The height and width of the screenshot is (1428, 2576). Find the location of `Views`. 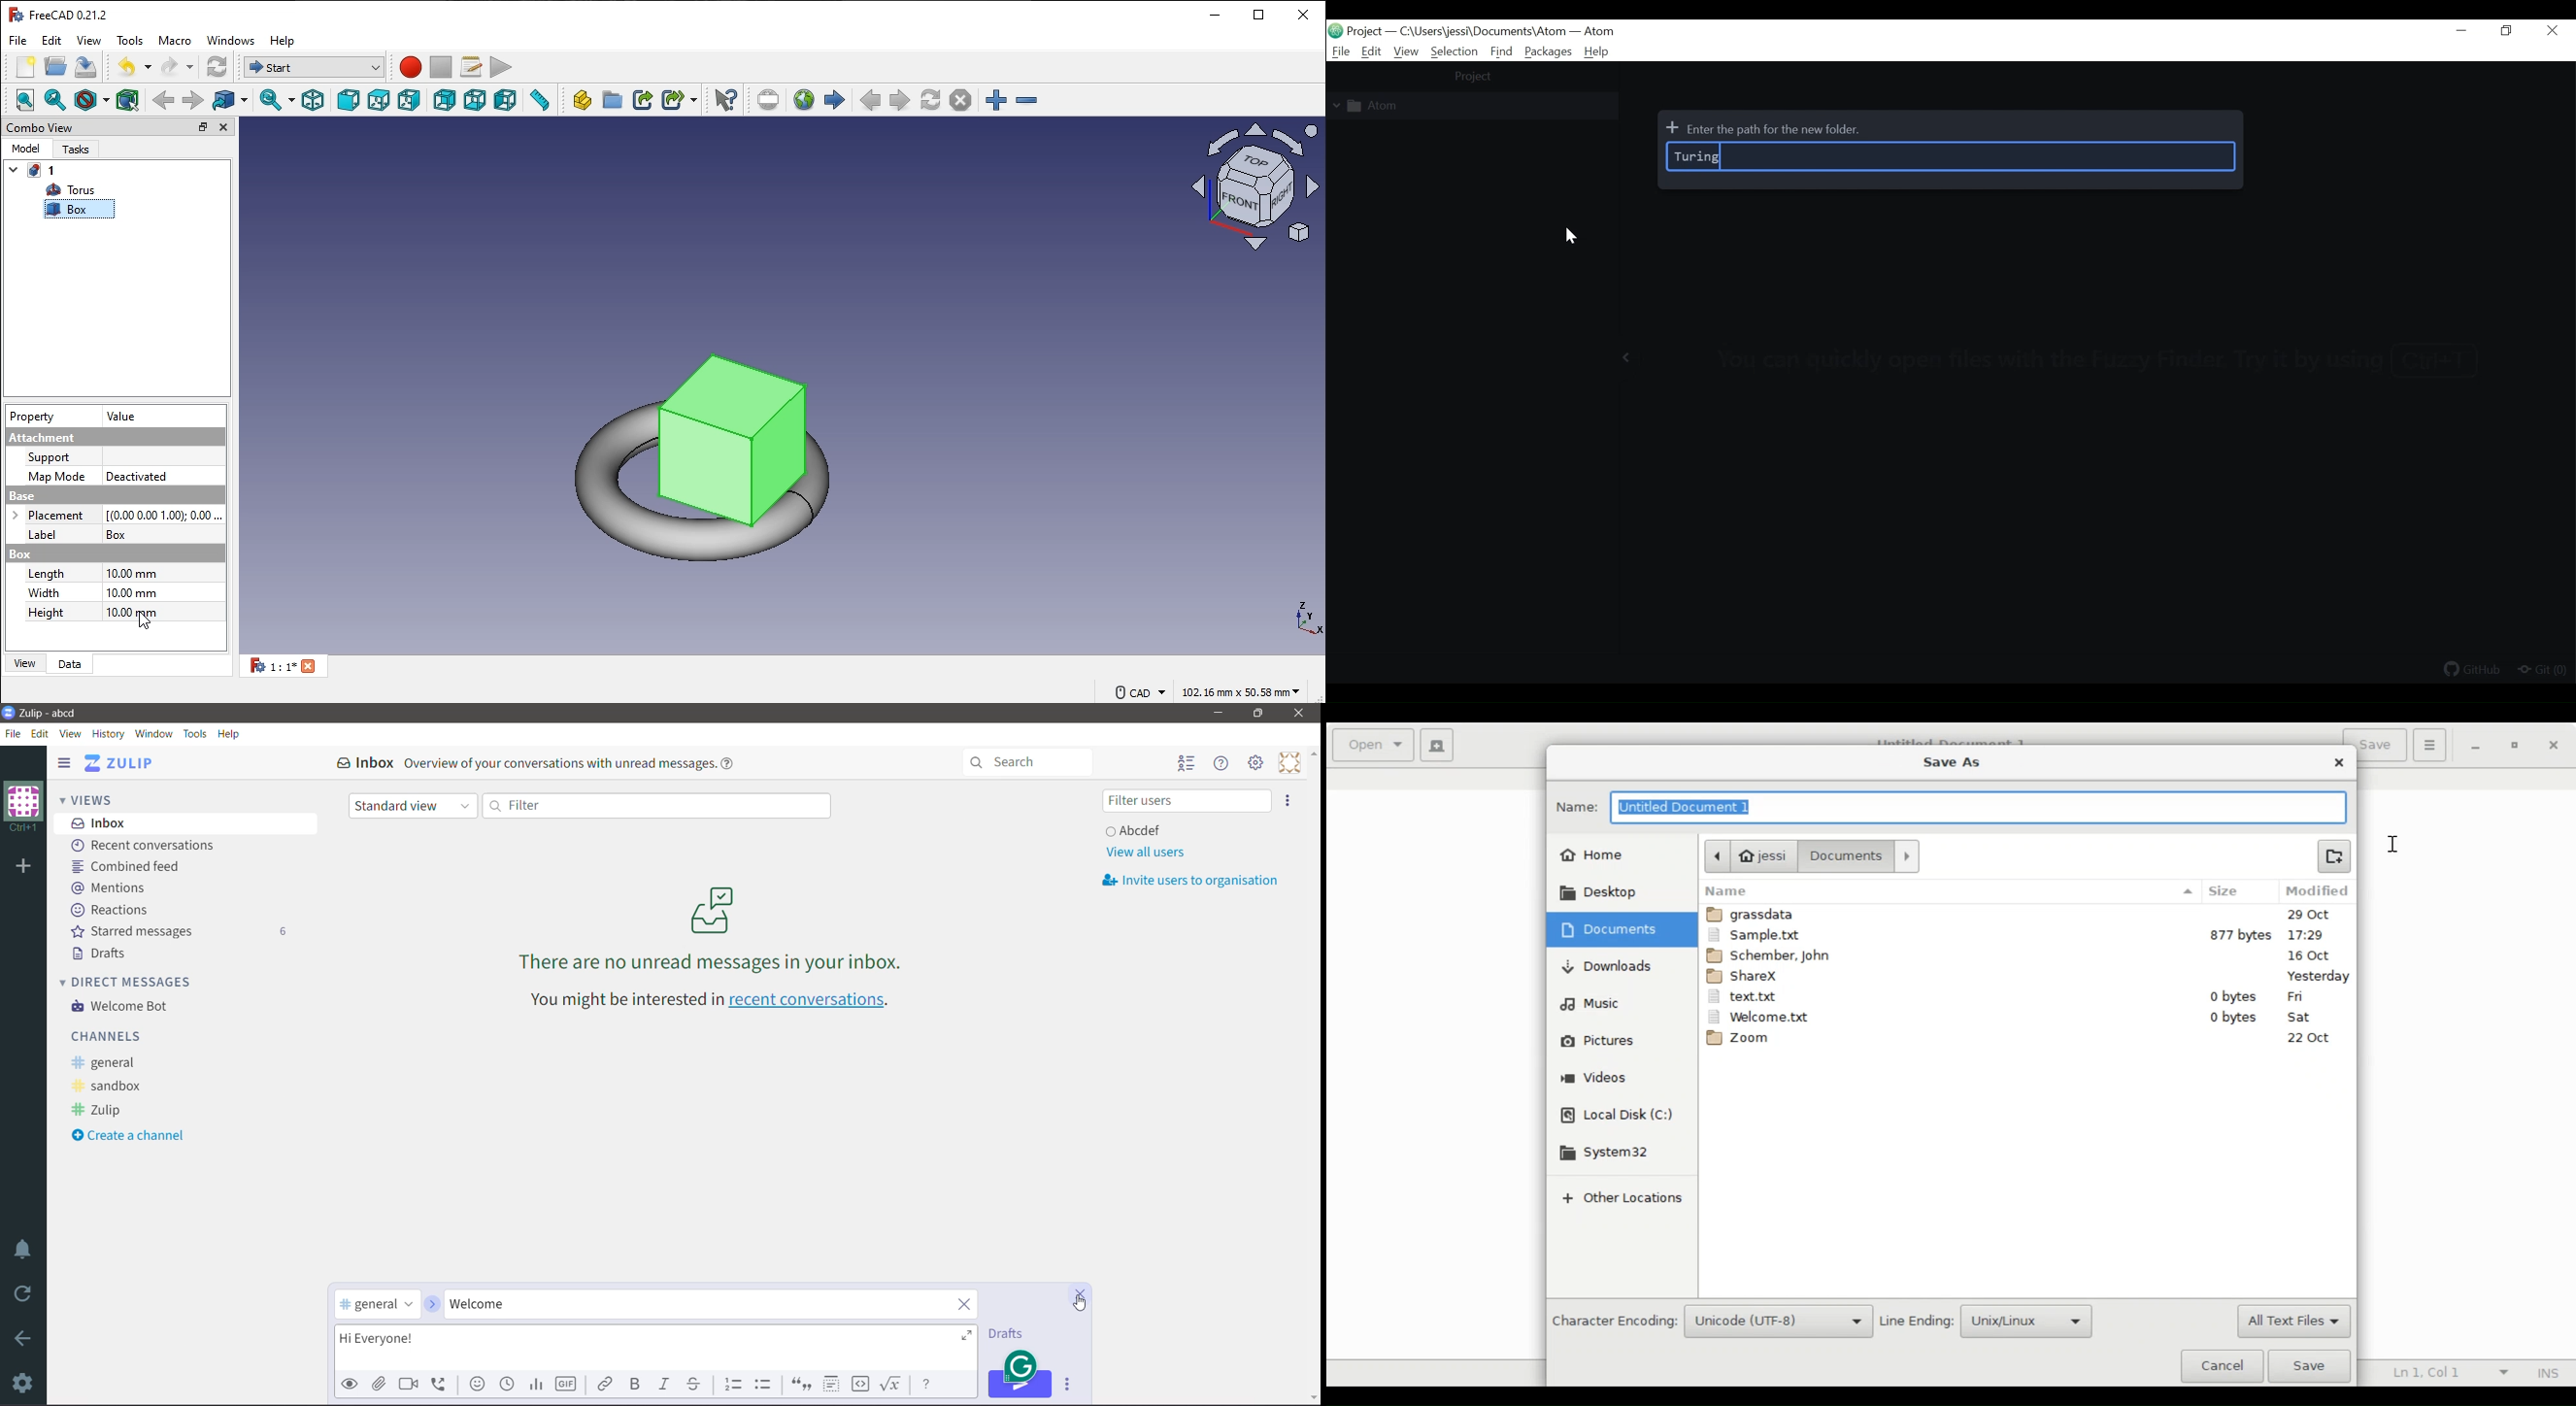

Views is located at coordinates (96, 799).